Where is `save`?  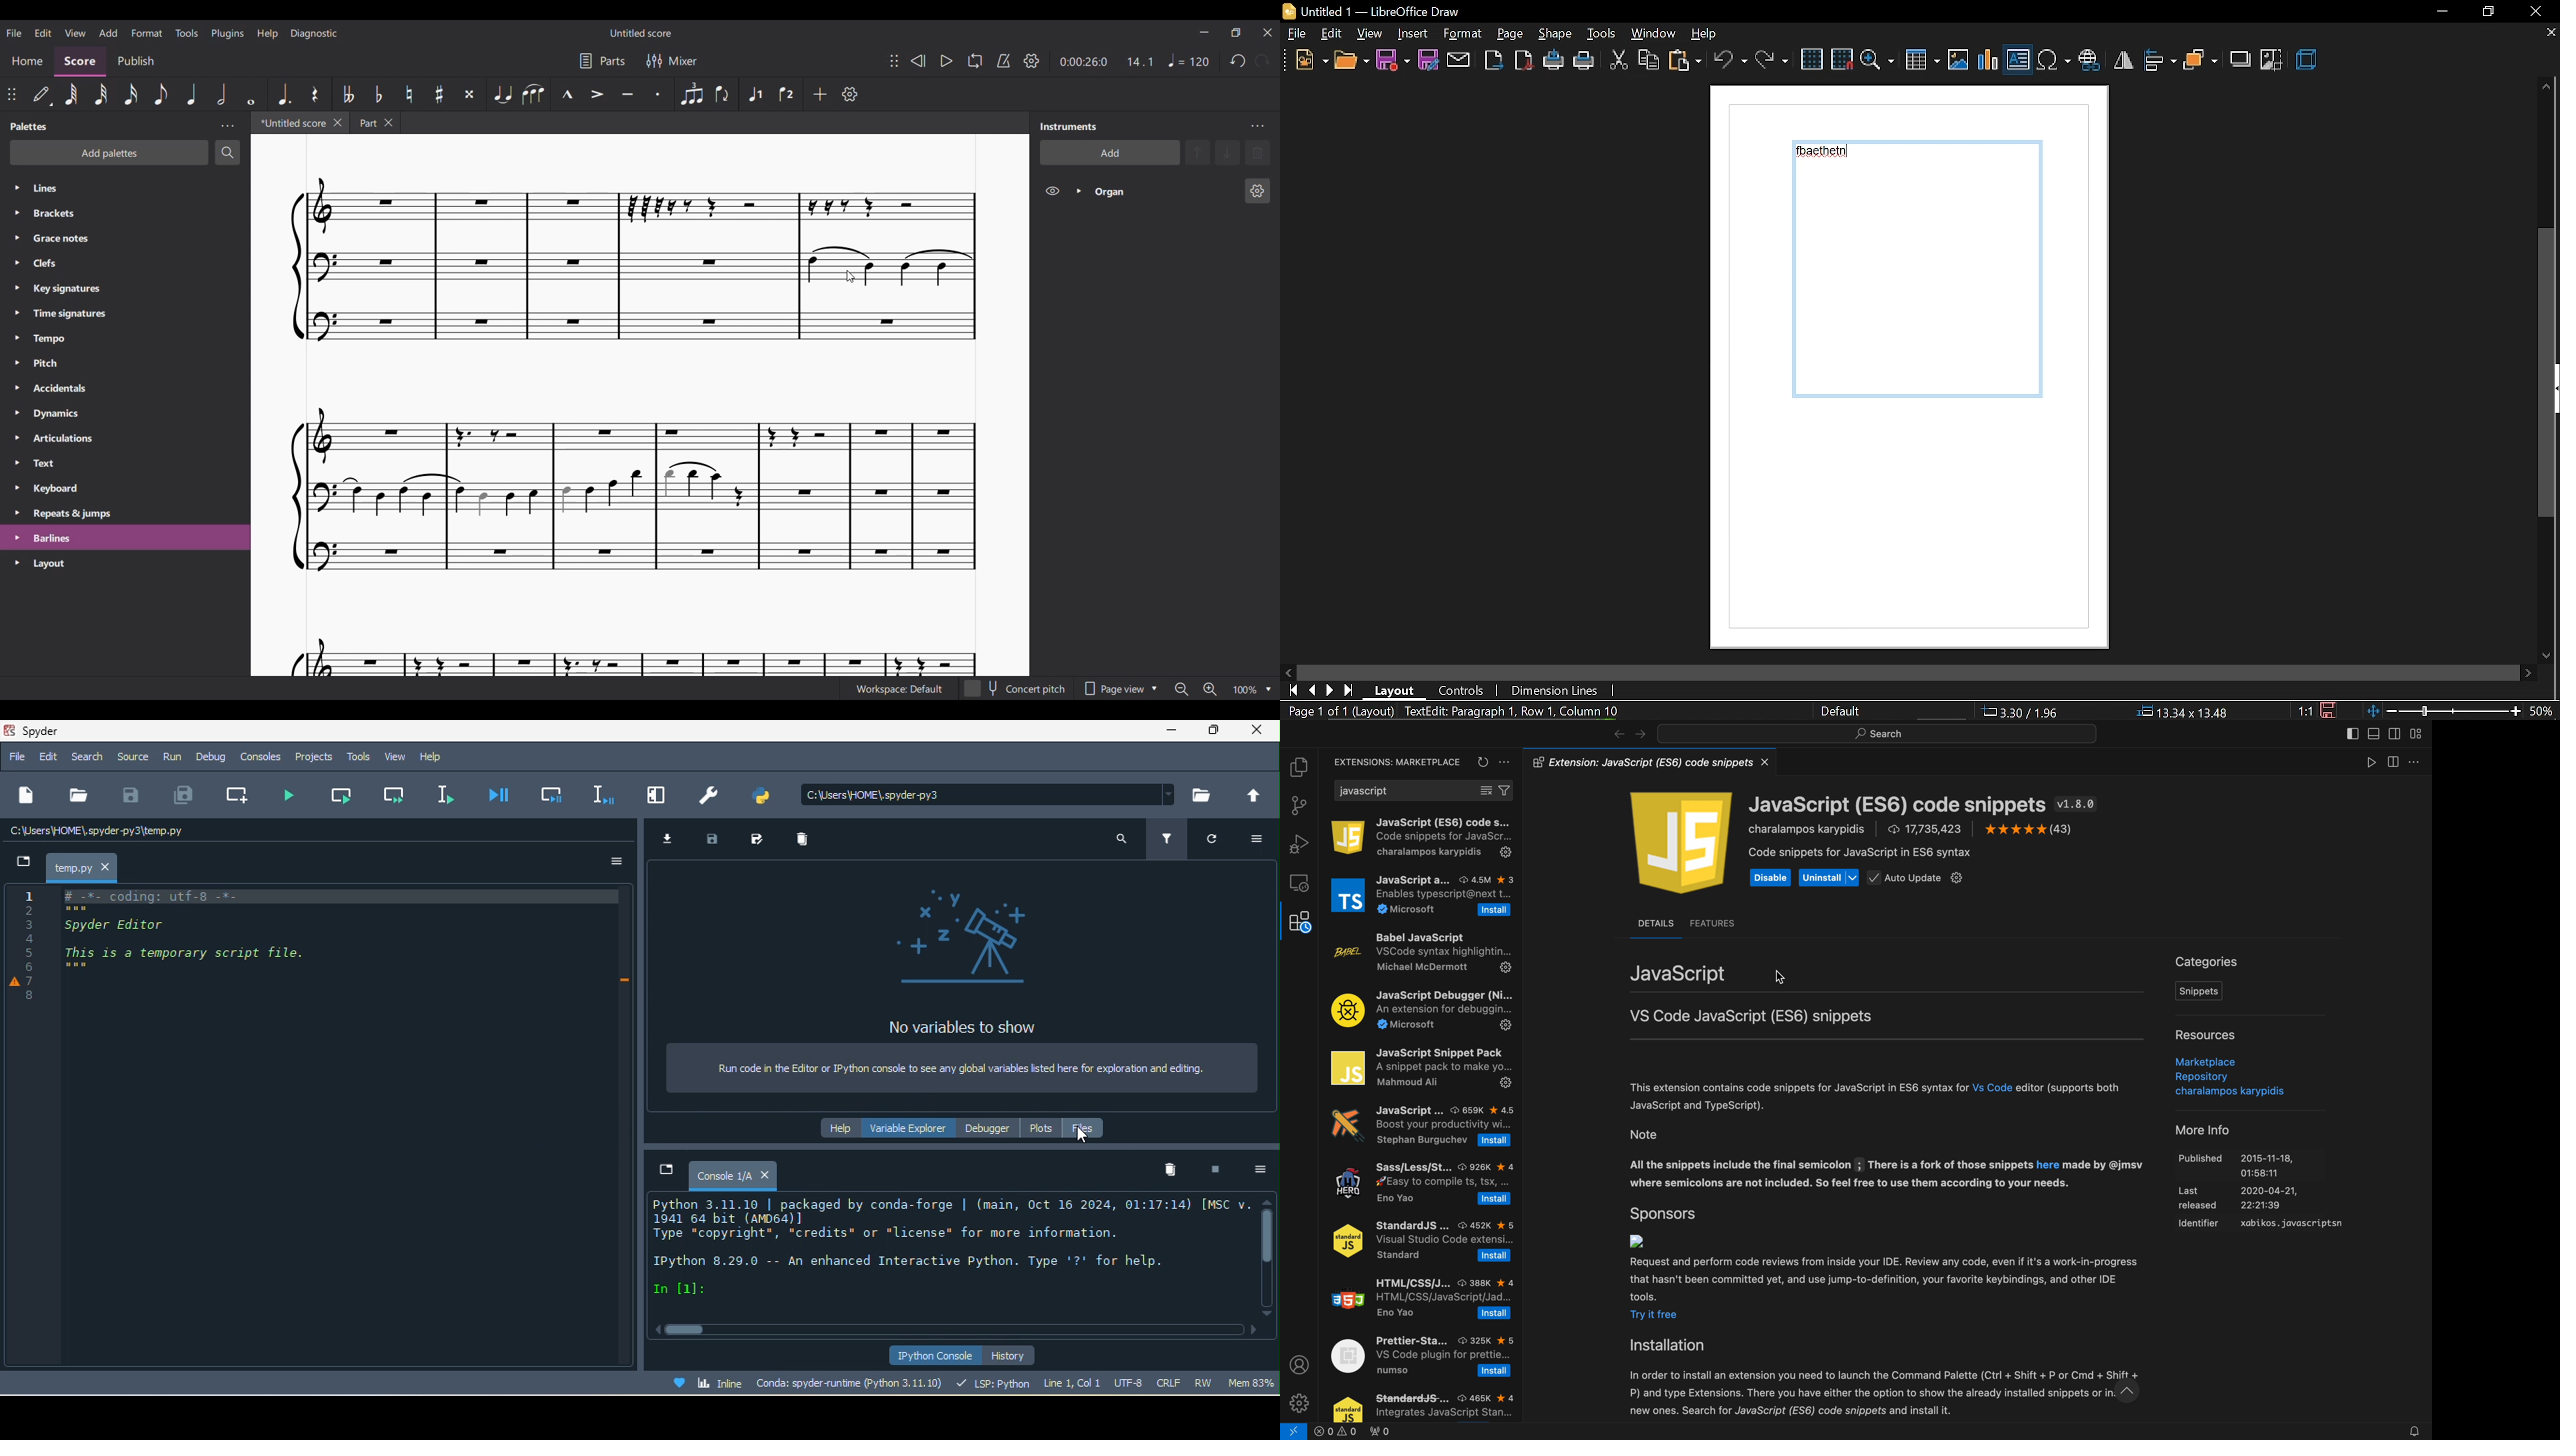
save is located at coordinates (2334, 708).